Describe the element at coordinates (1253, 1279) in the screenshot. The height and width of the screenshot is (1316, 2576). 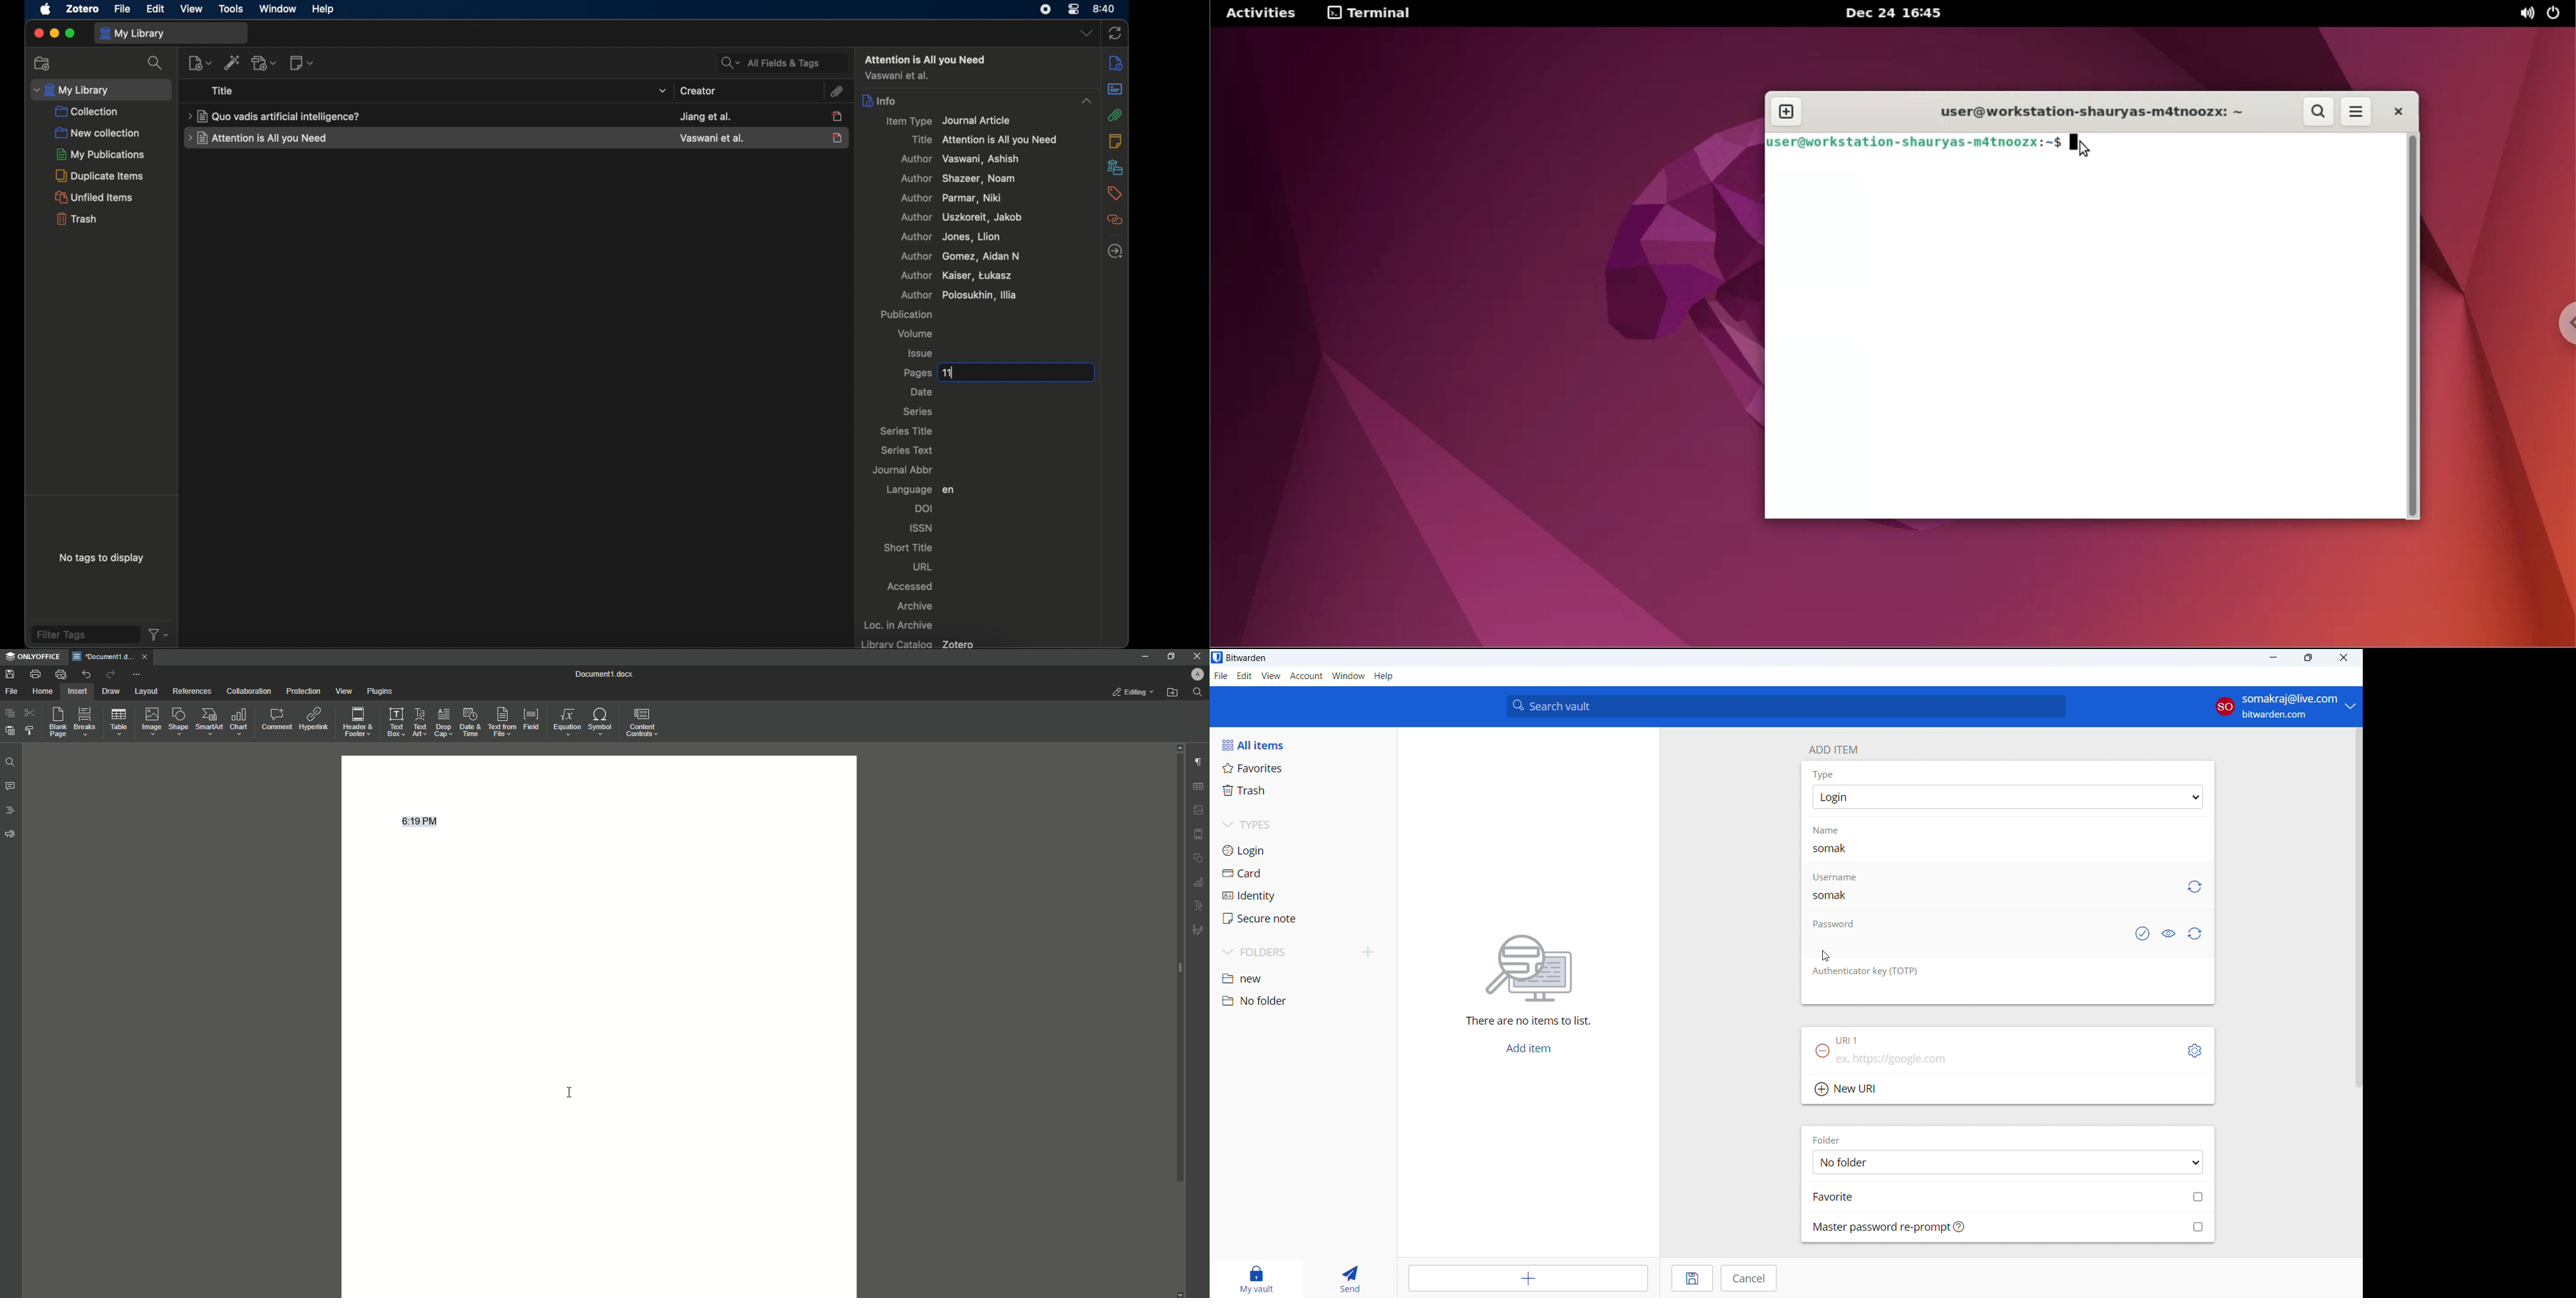
I see `my vault` at that location.